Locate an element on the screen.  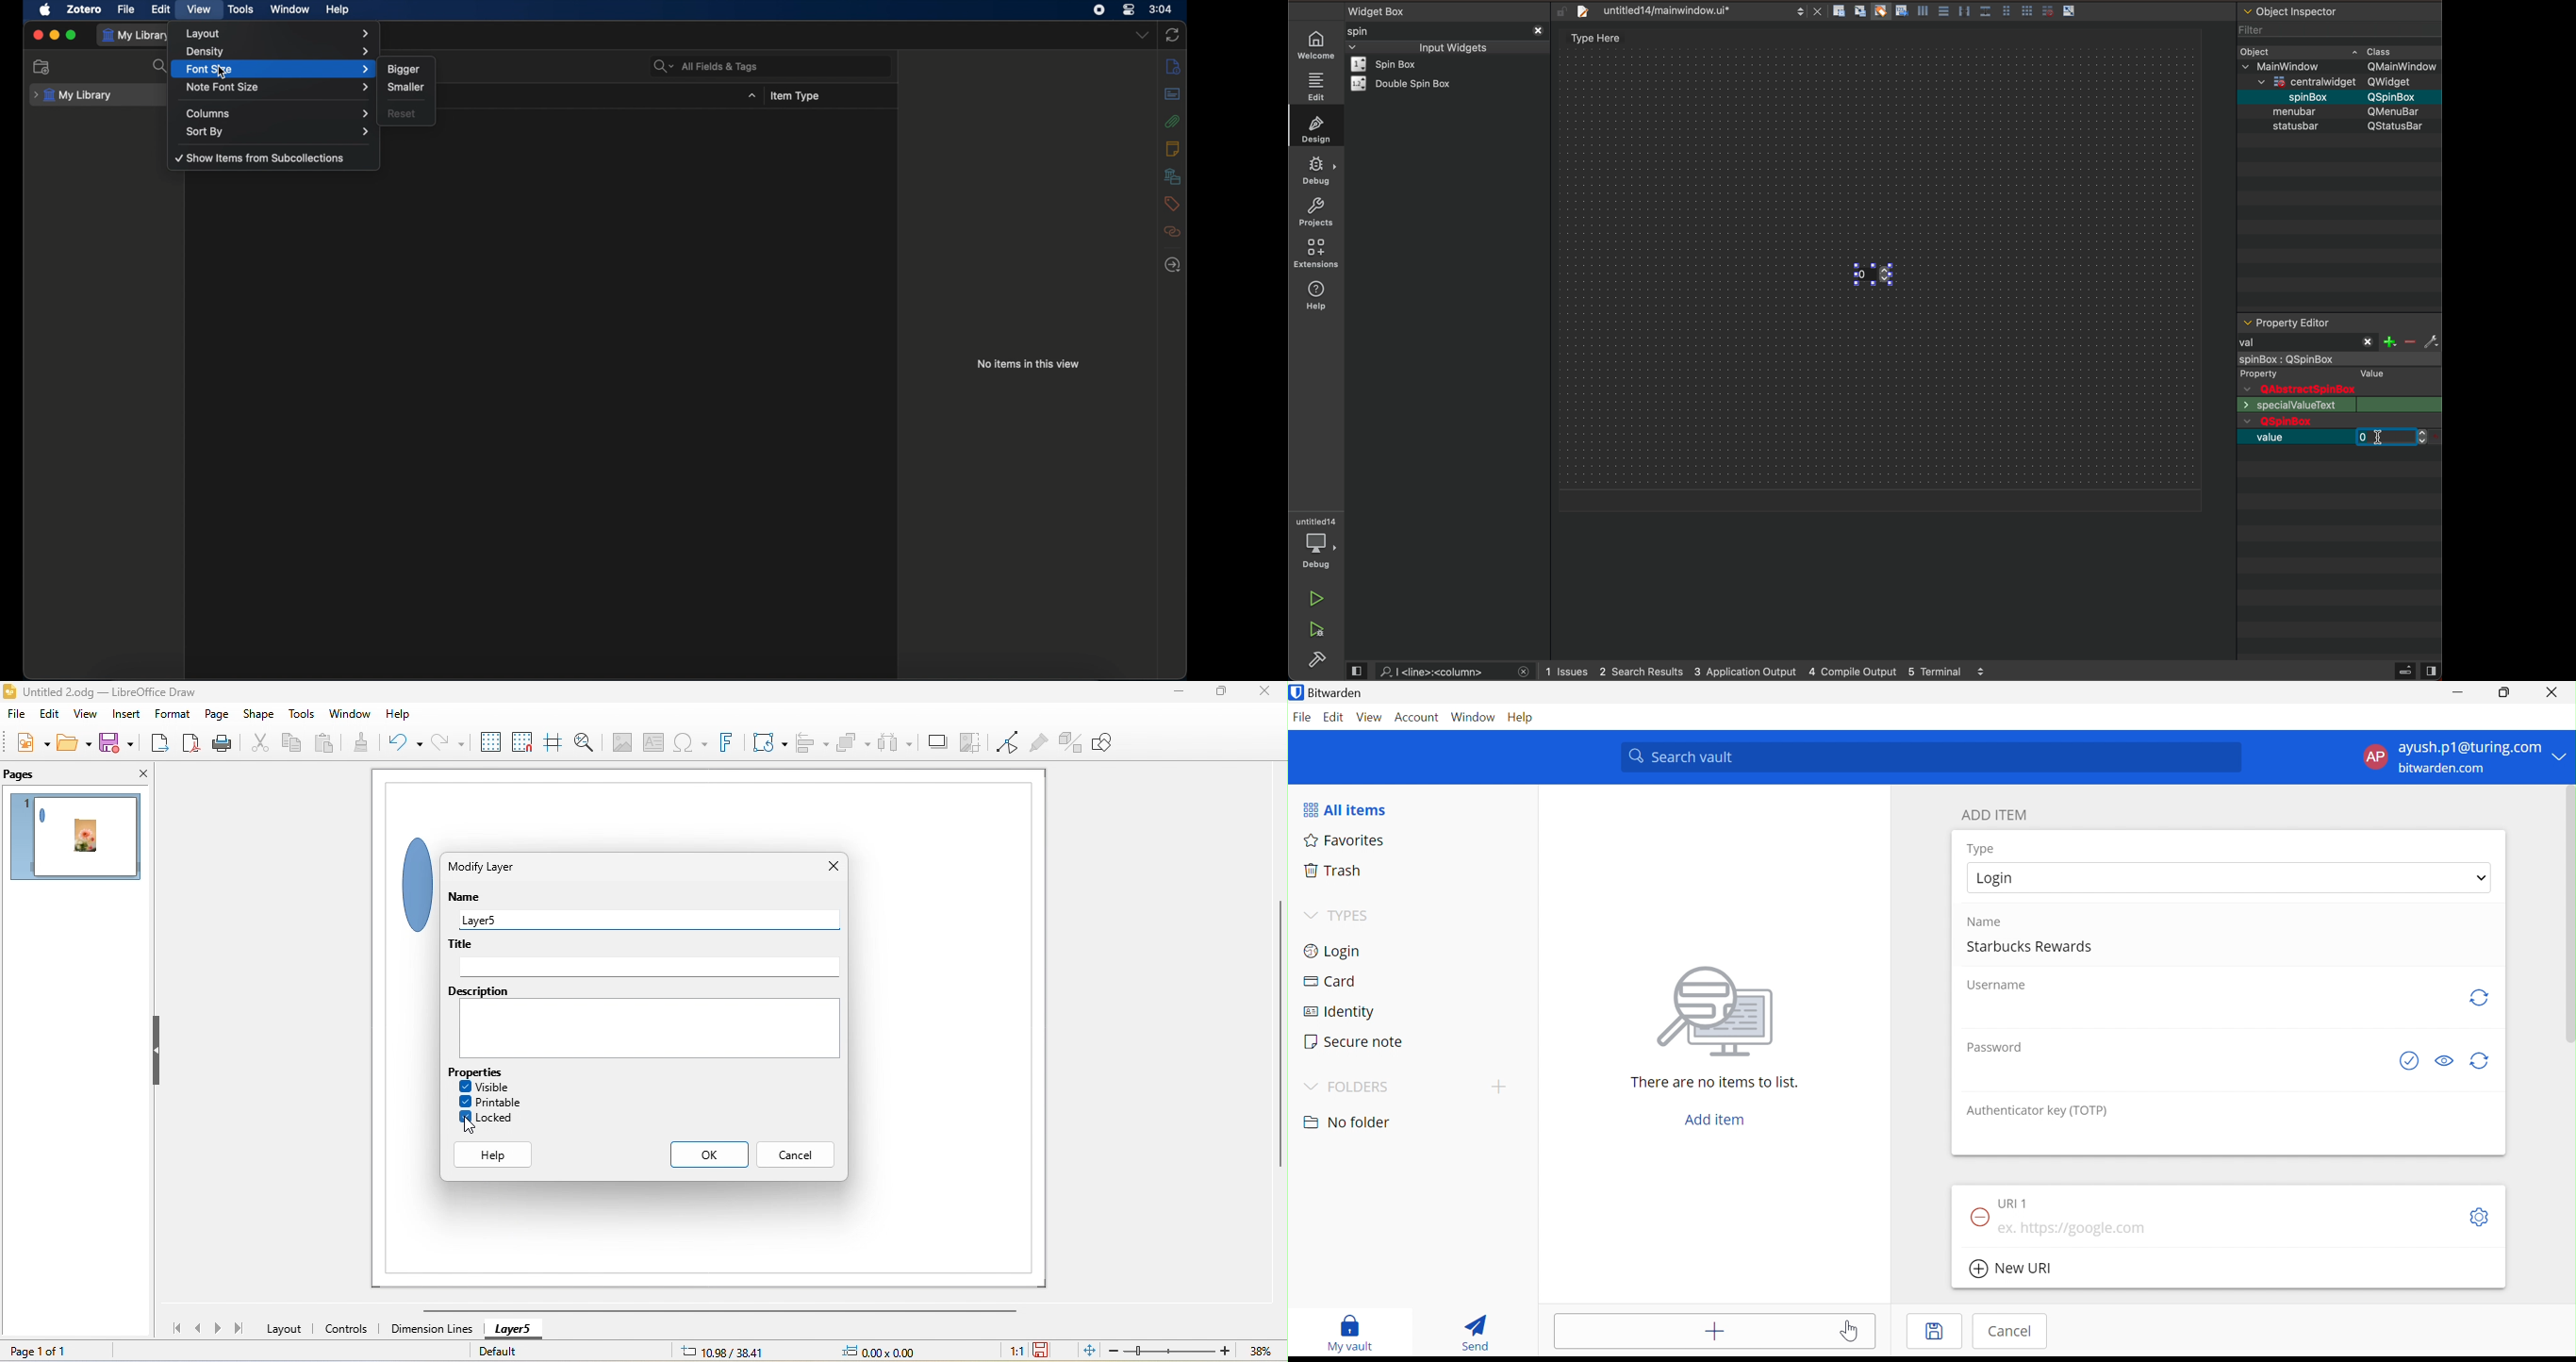
layer 5 is located at coordinates (655, 920).